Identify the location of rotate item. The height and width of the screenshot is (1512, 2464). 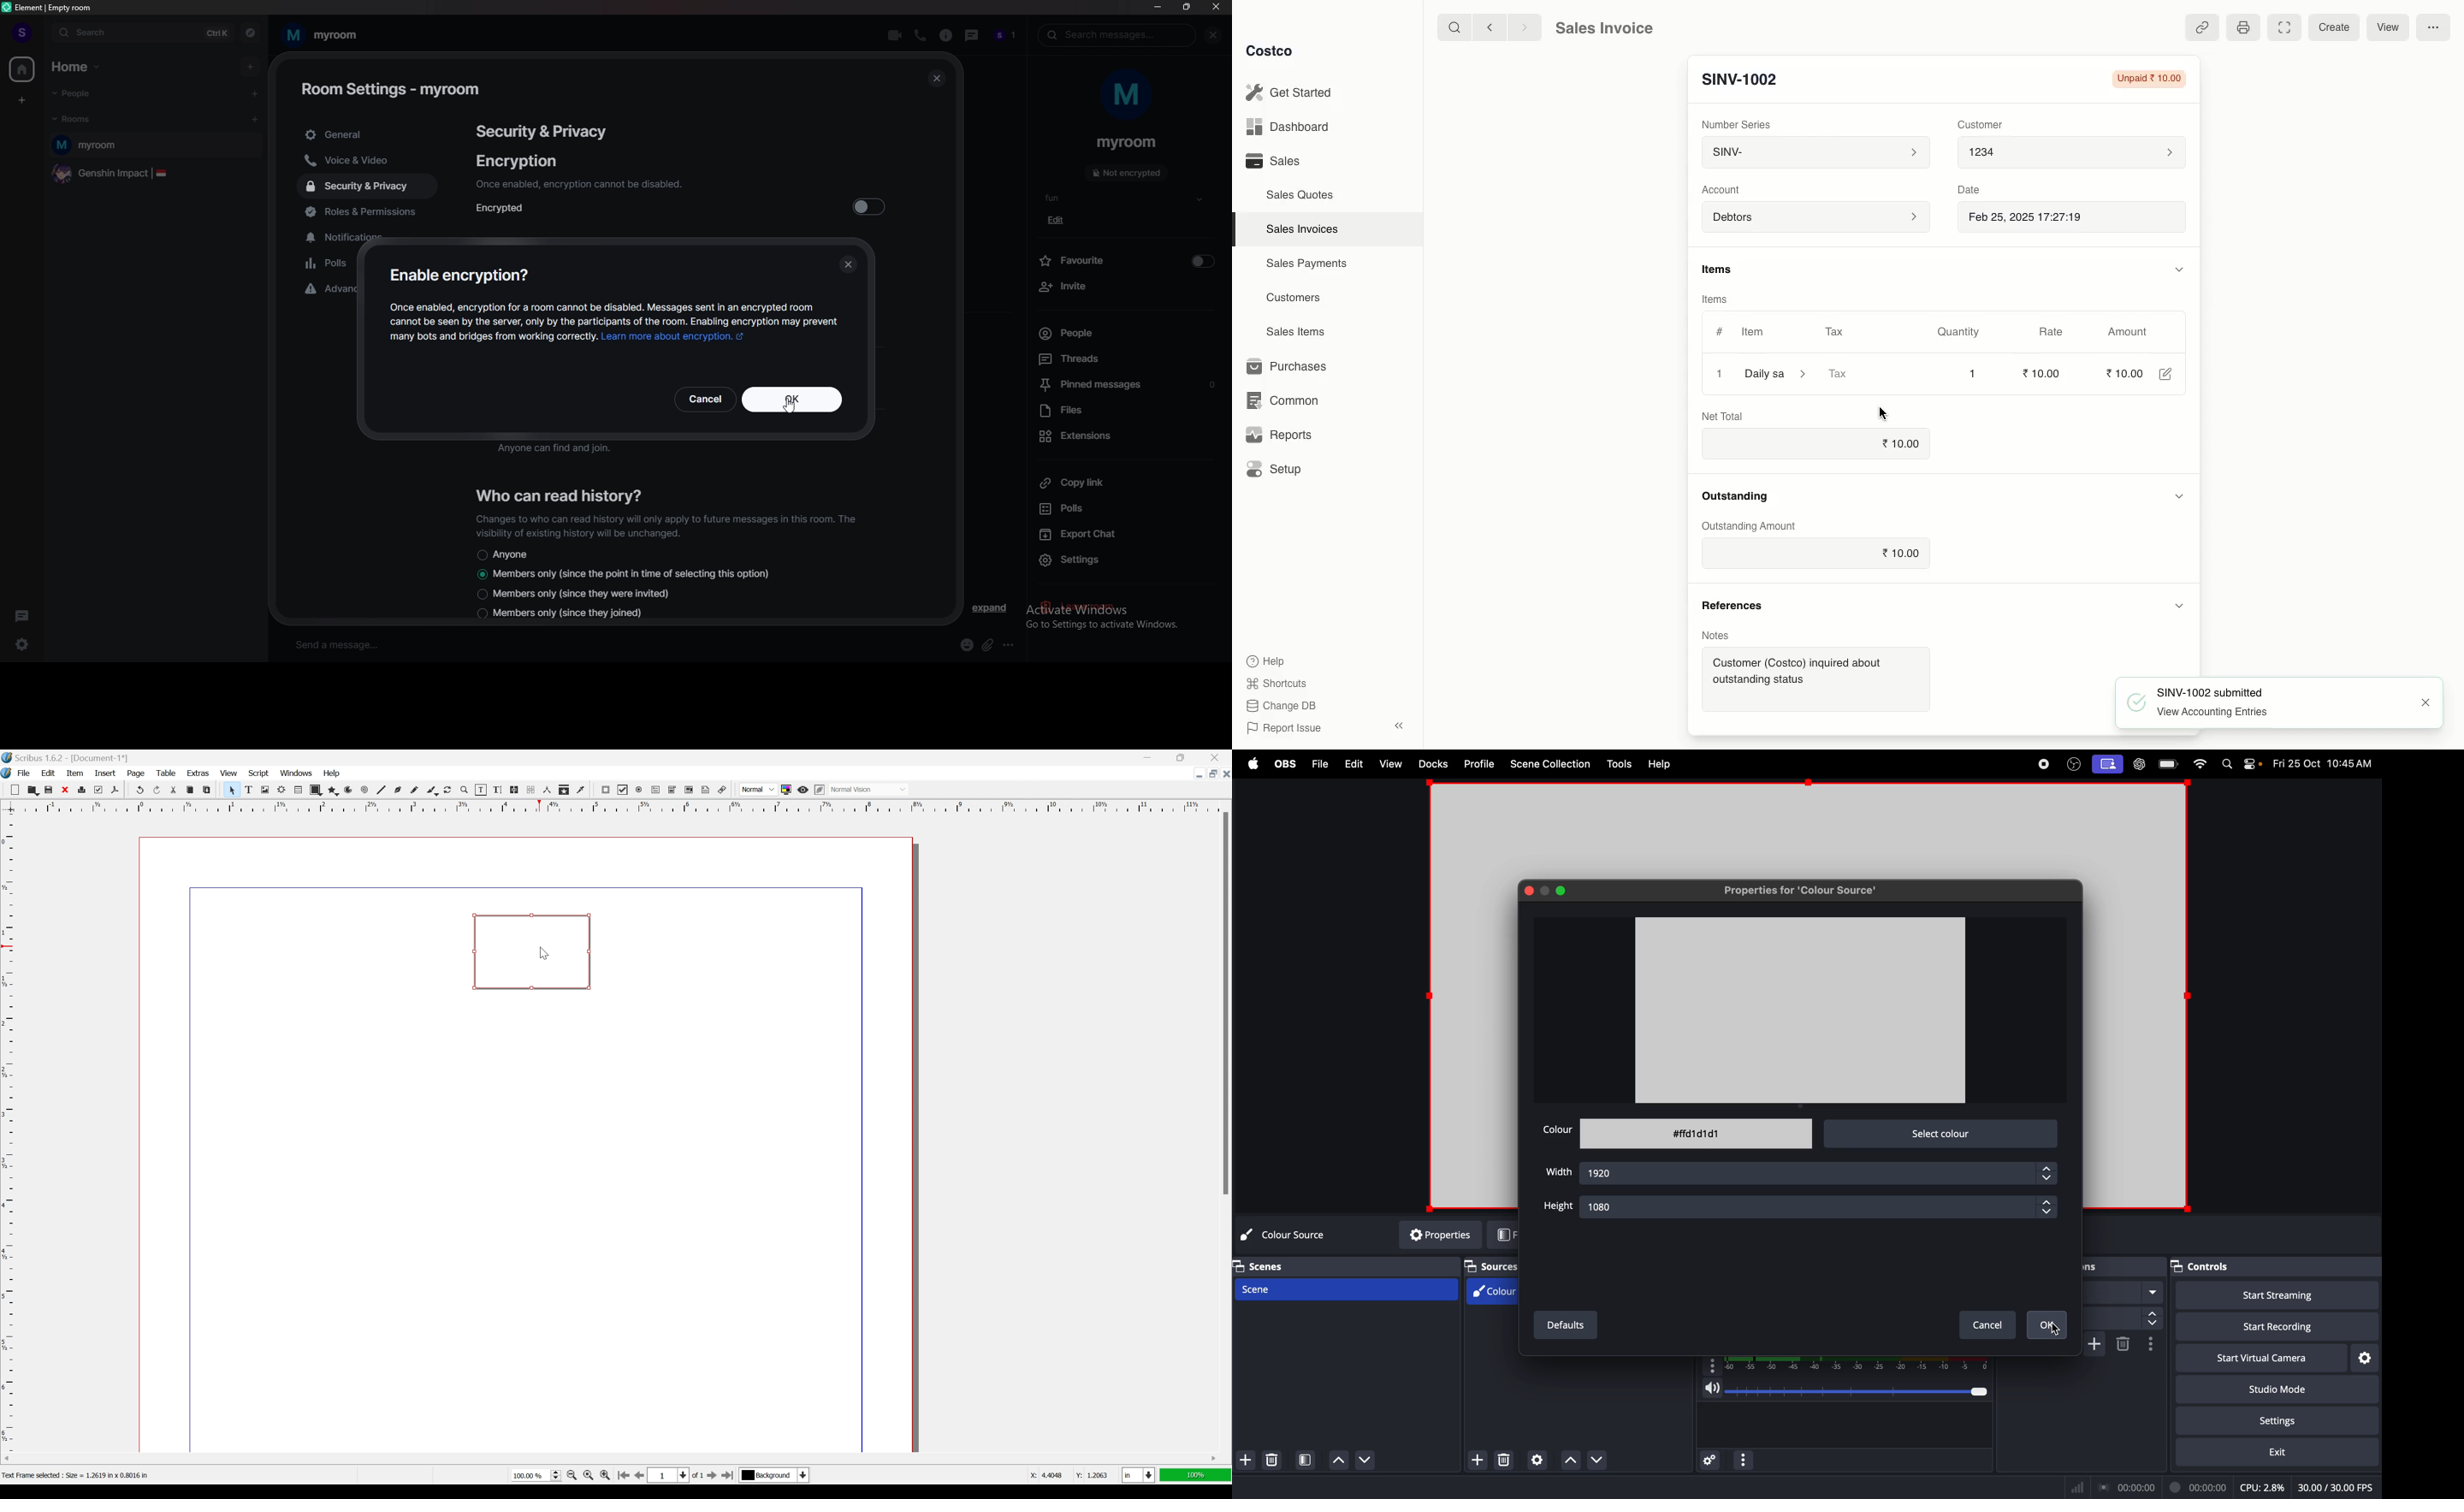
(448, 790).